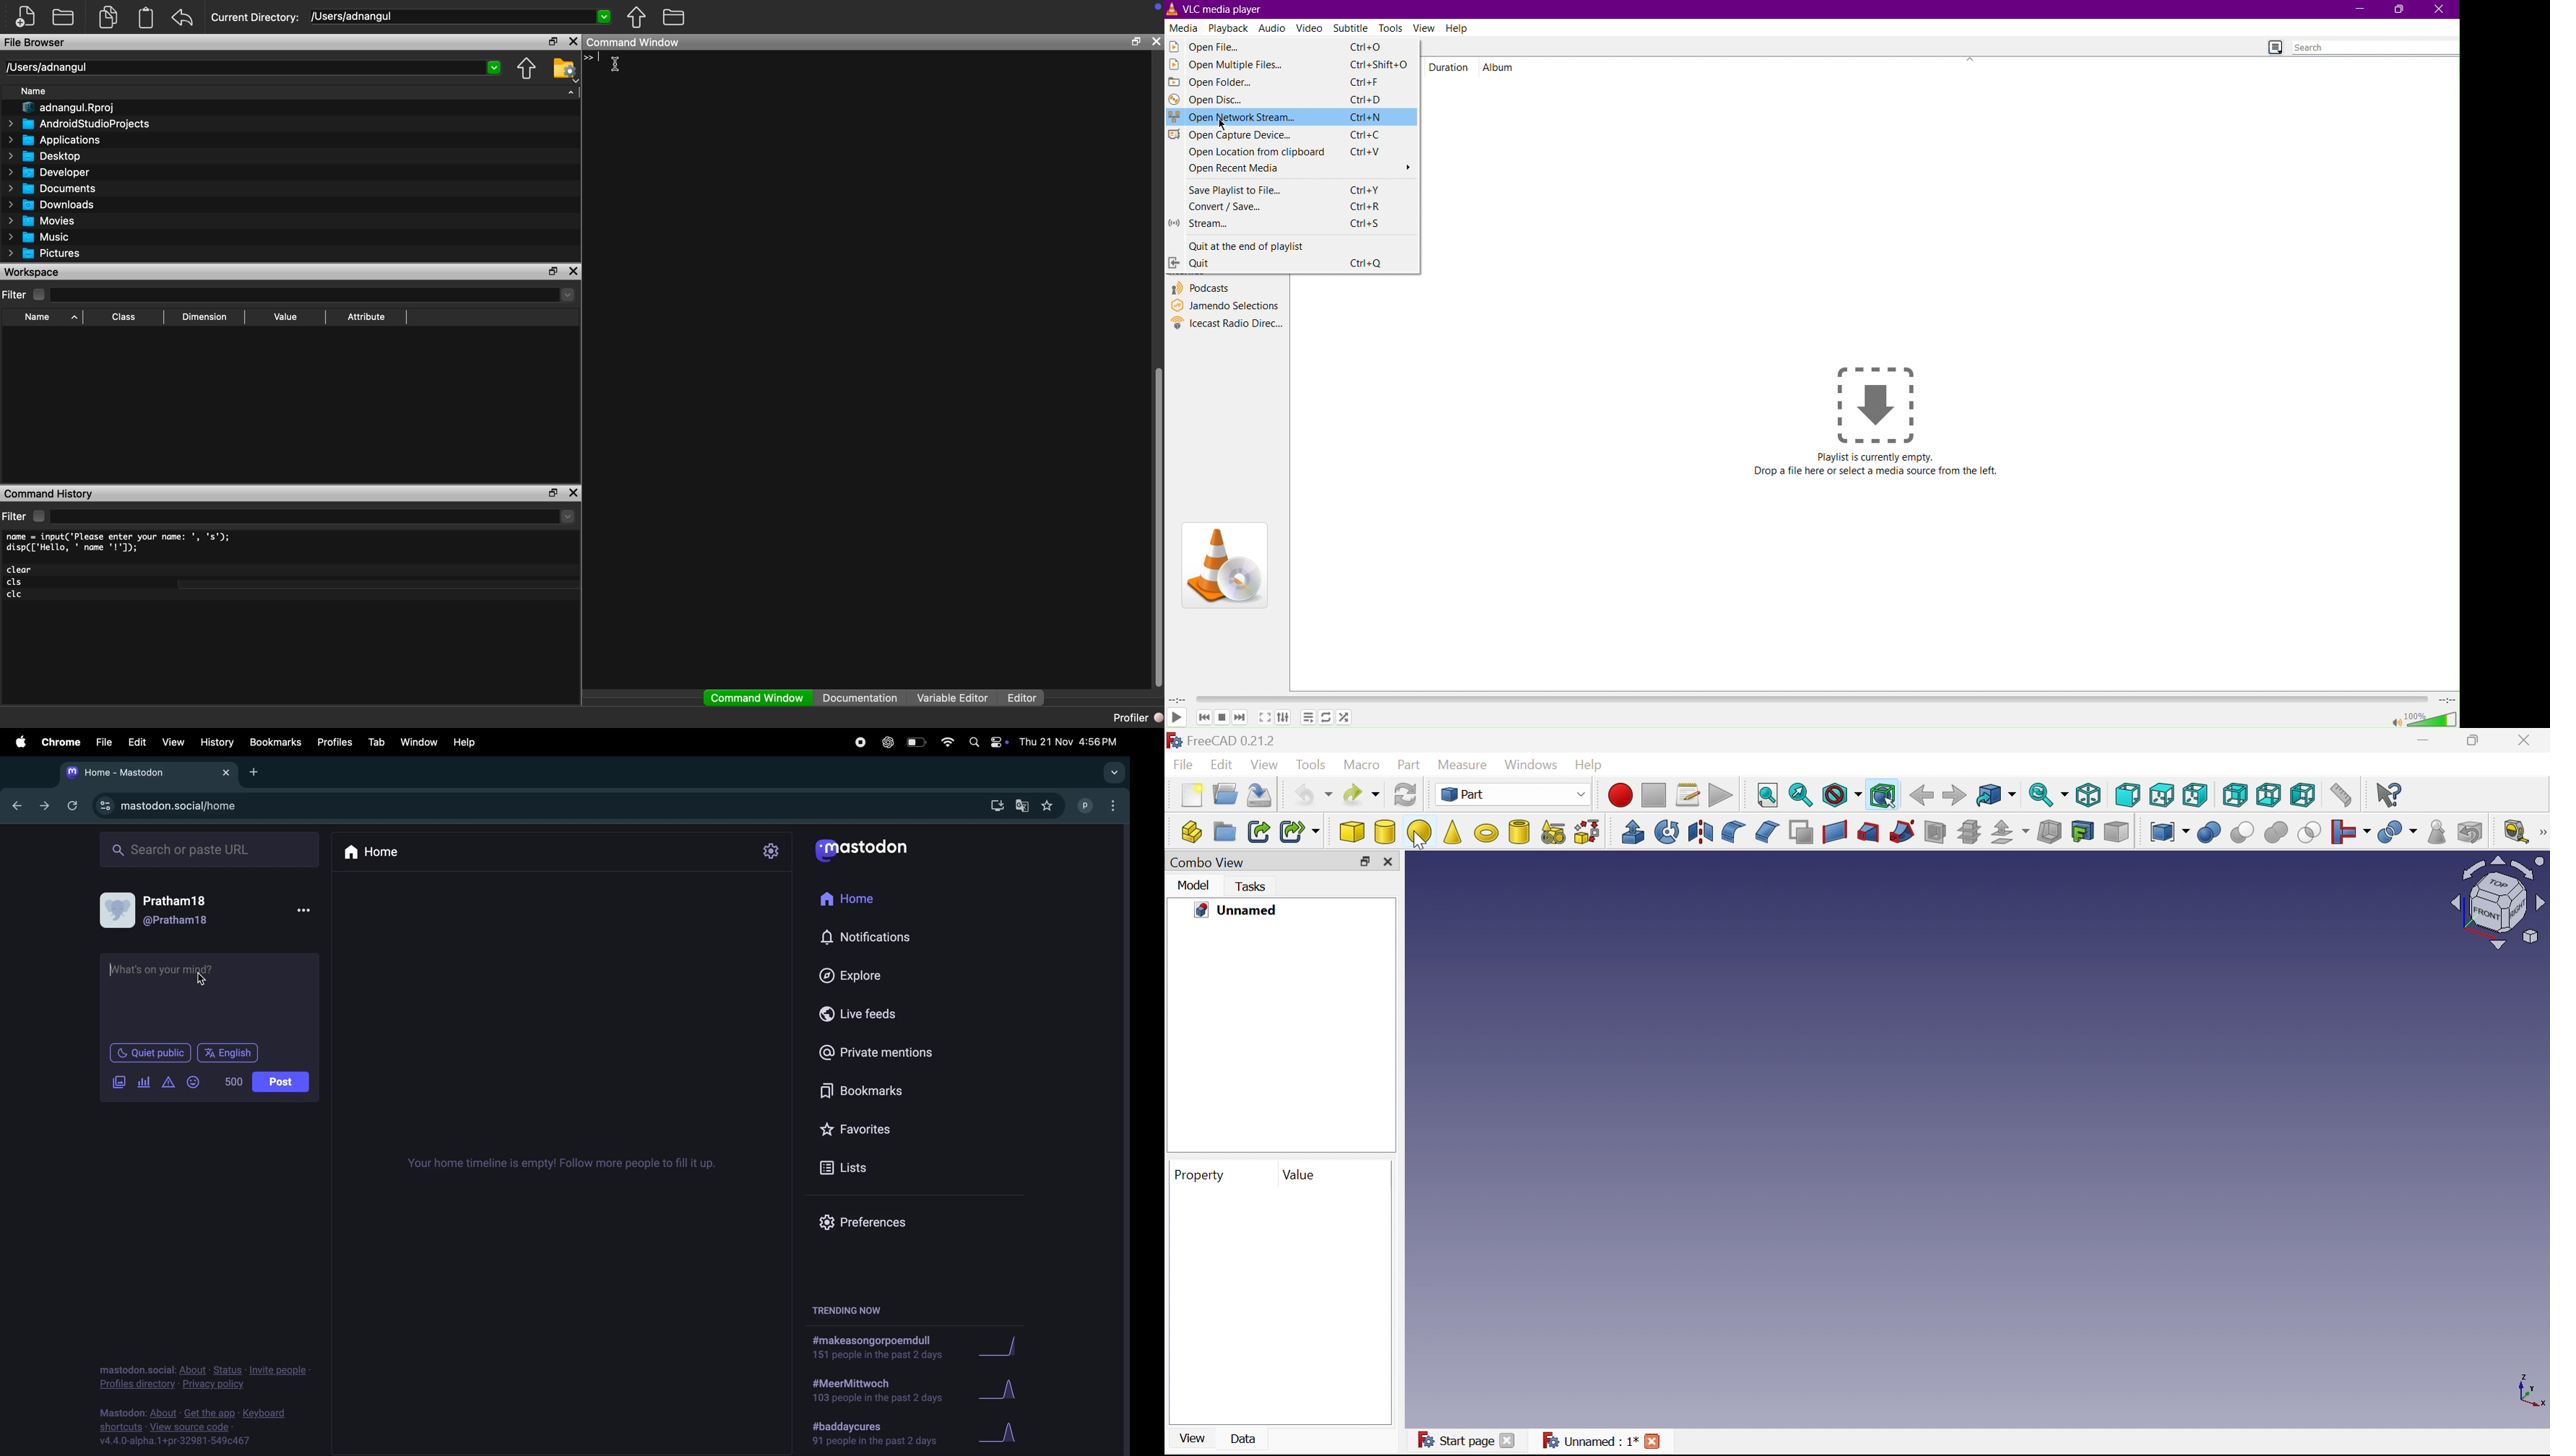  I want to click on Cube, so click(1353, 833).